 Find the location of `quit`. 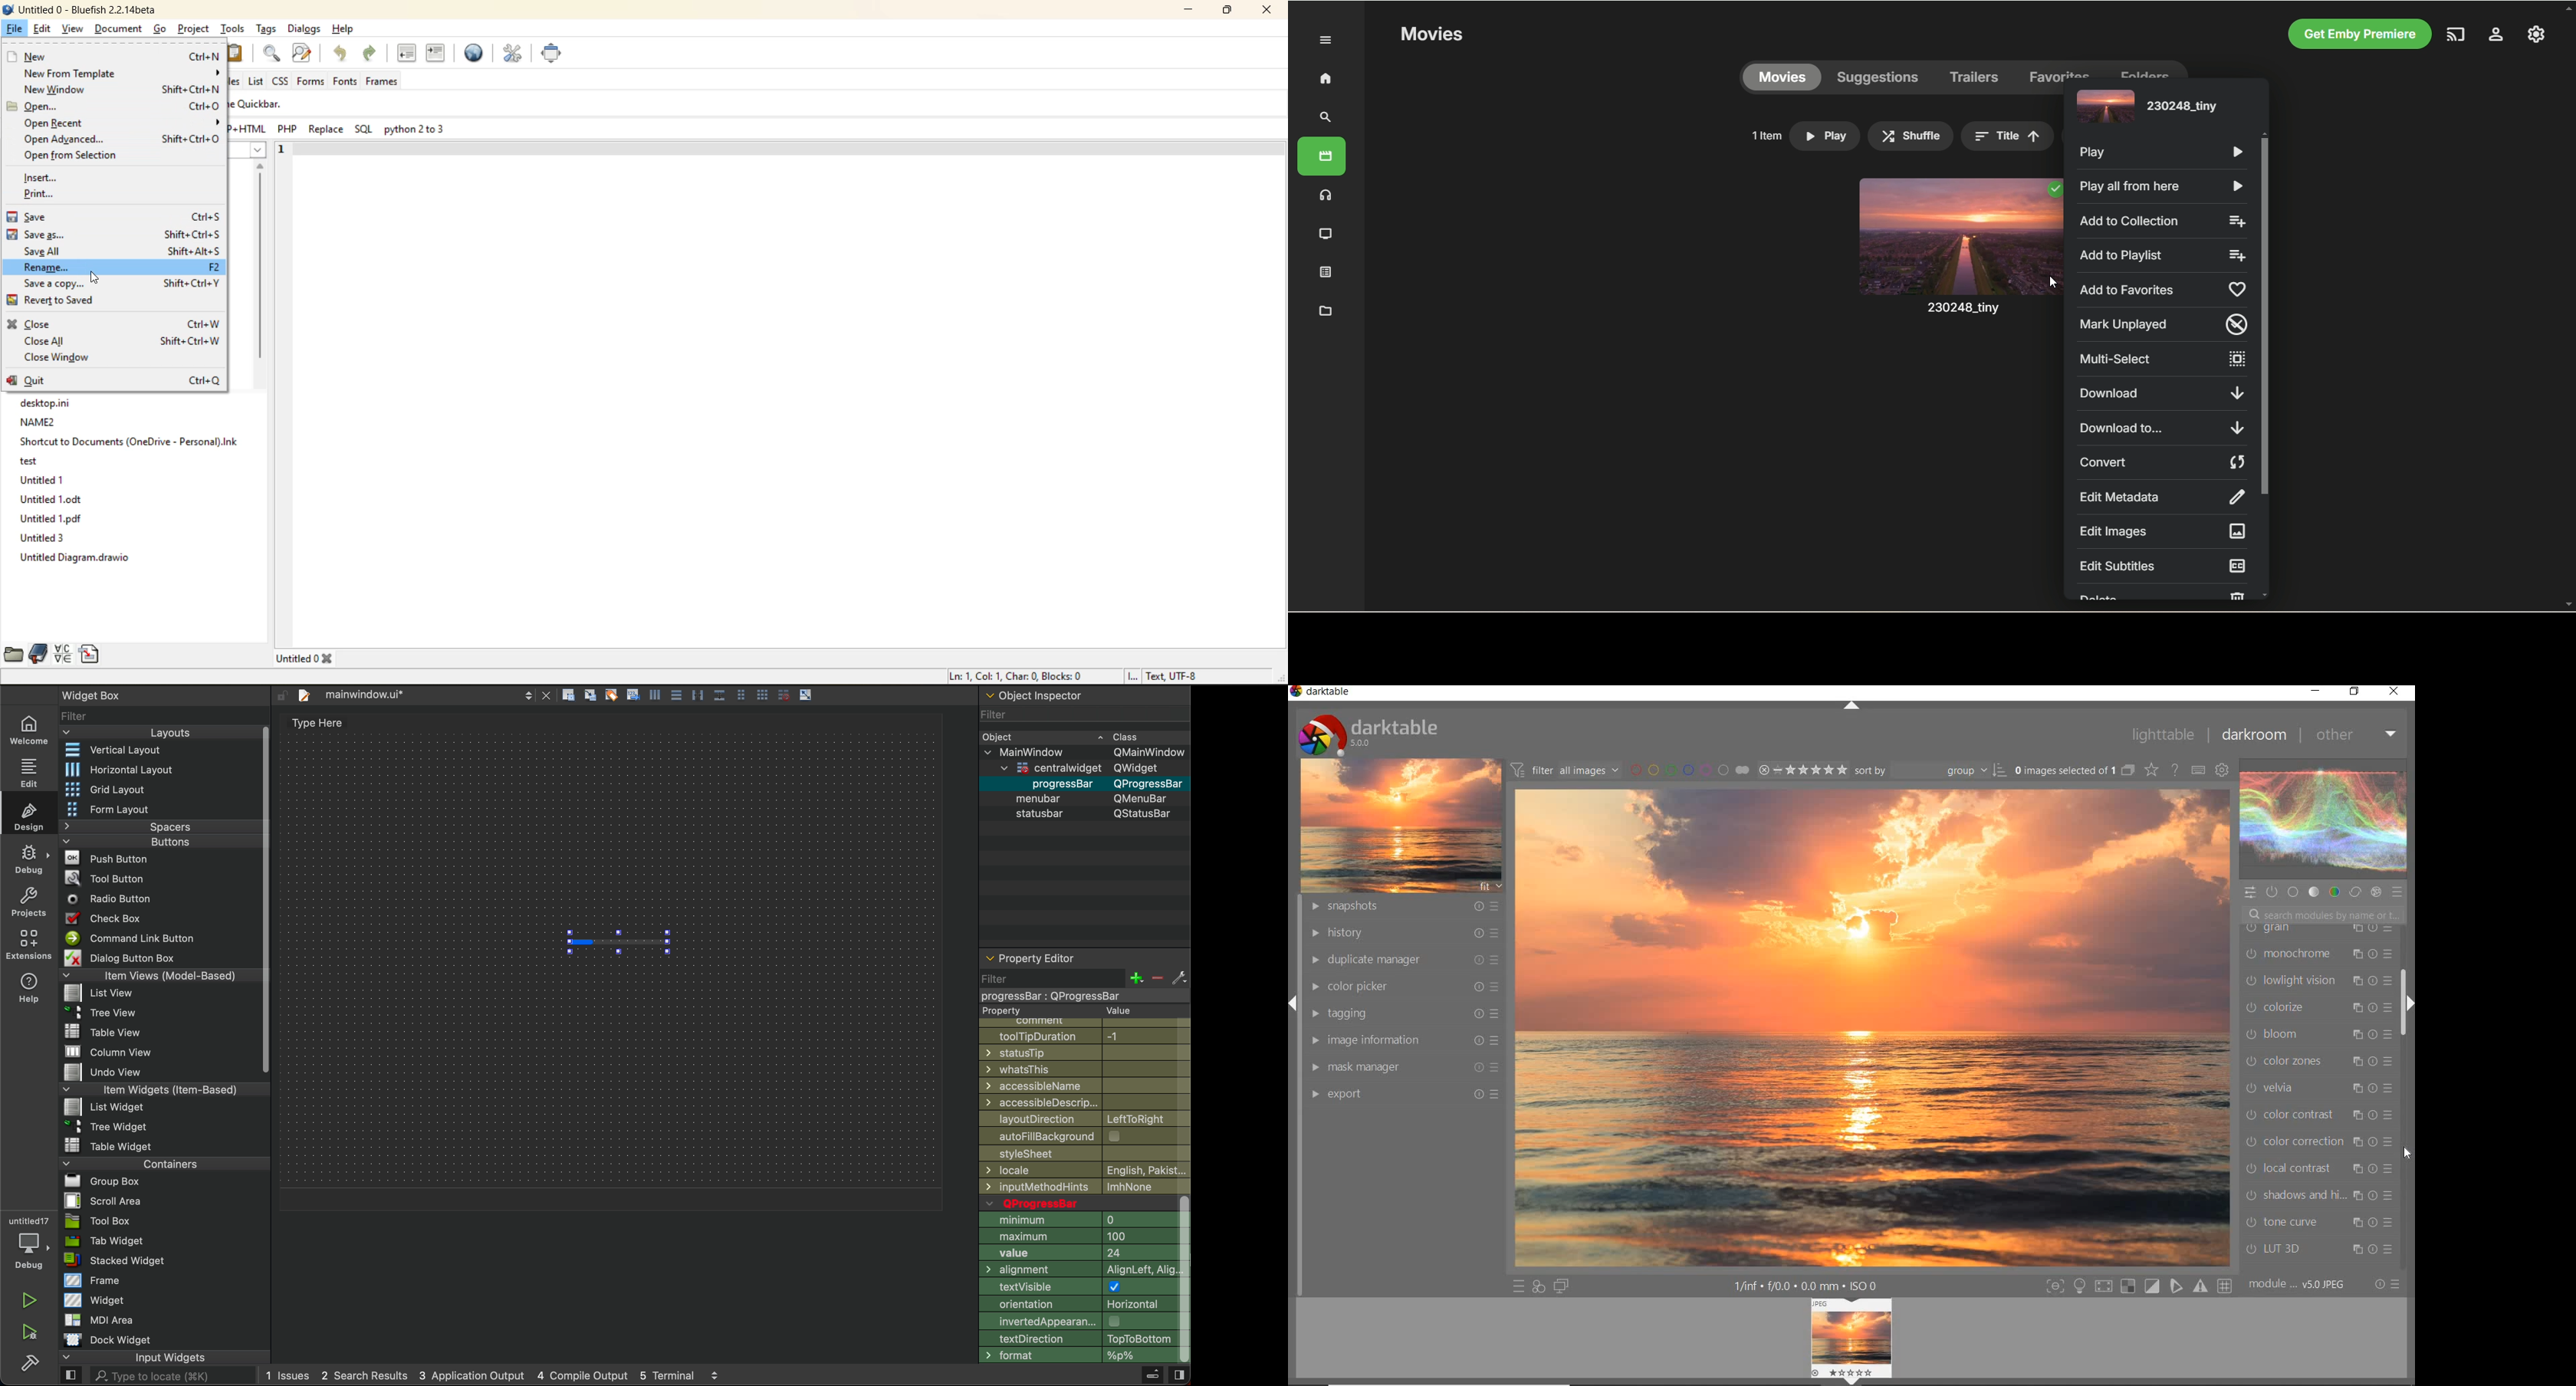

quit is located at coordinates (49, 381).